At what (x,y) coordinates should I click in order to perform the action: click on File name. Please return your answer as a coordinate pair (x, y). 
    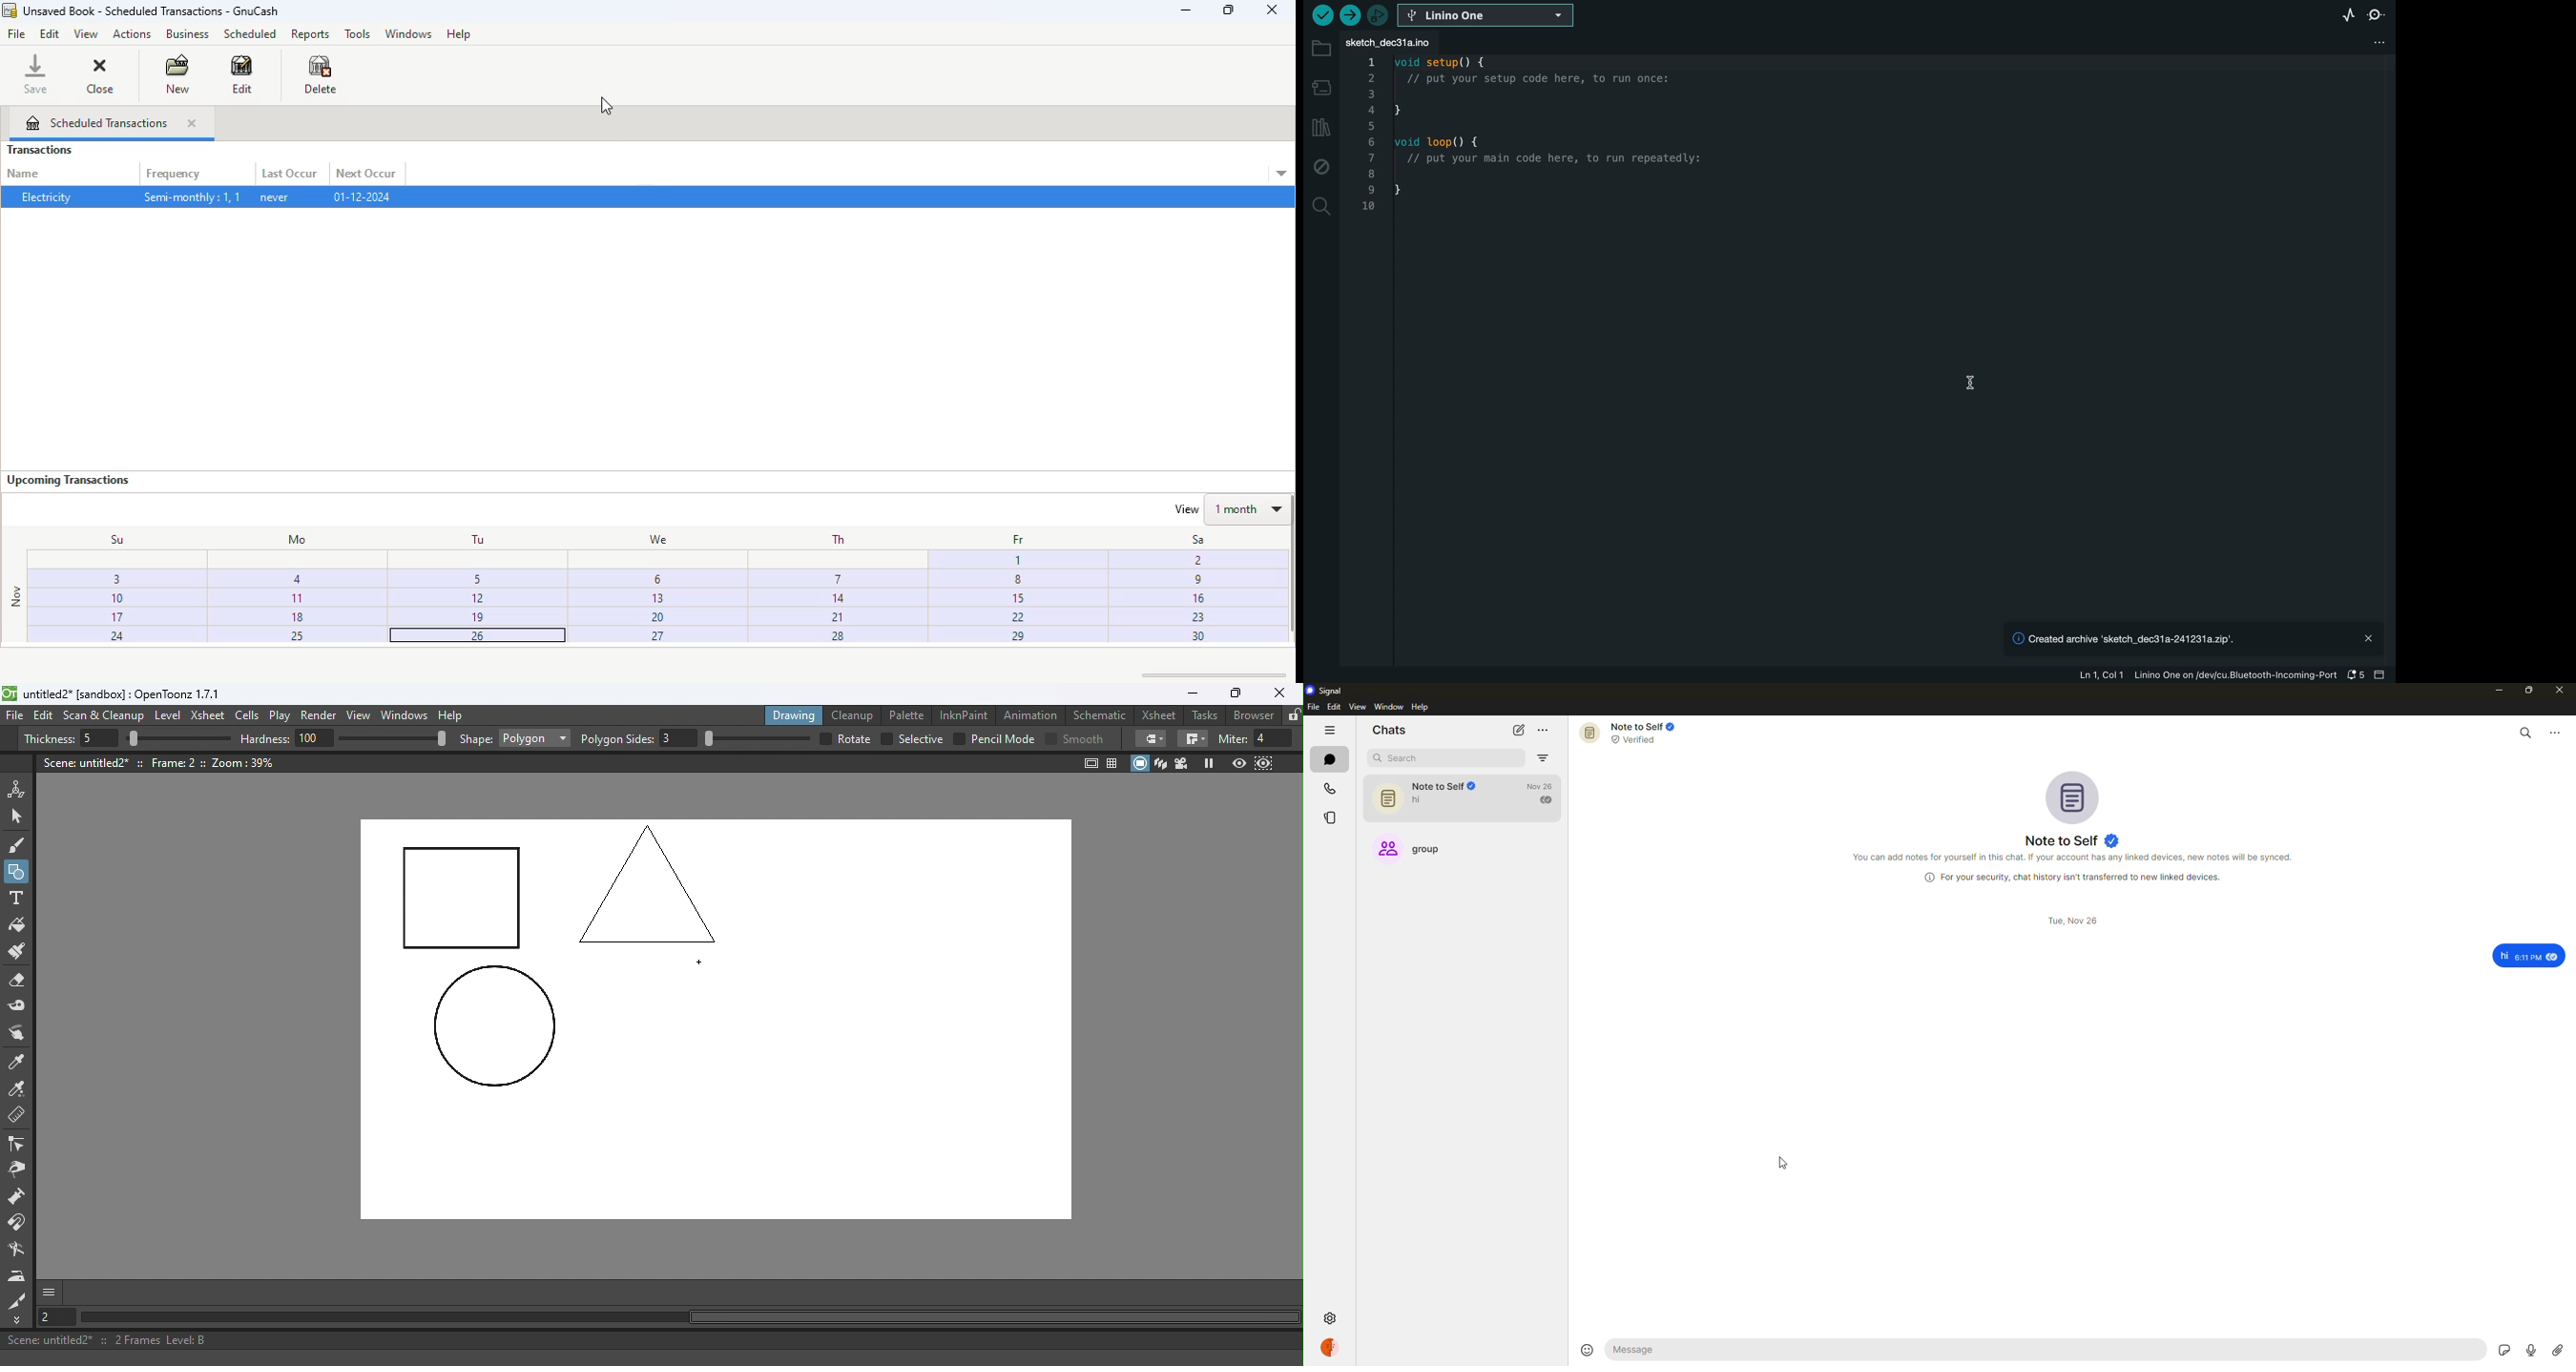
    Looking at the image, I should click on (123, 694).